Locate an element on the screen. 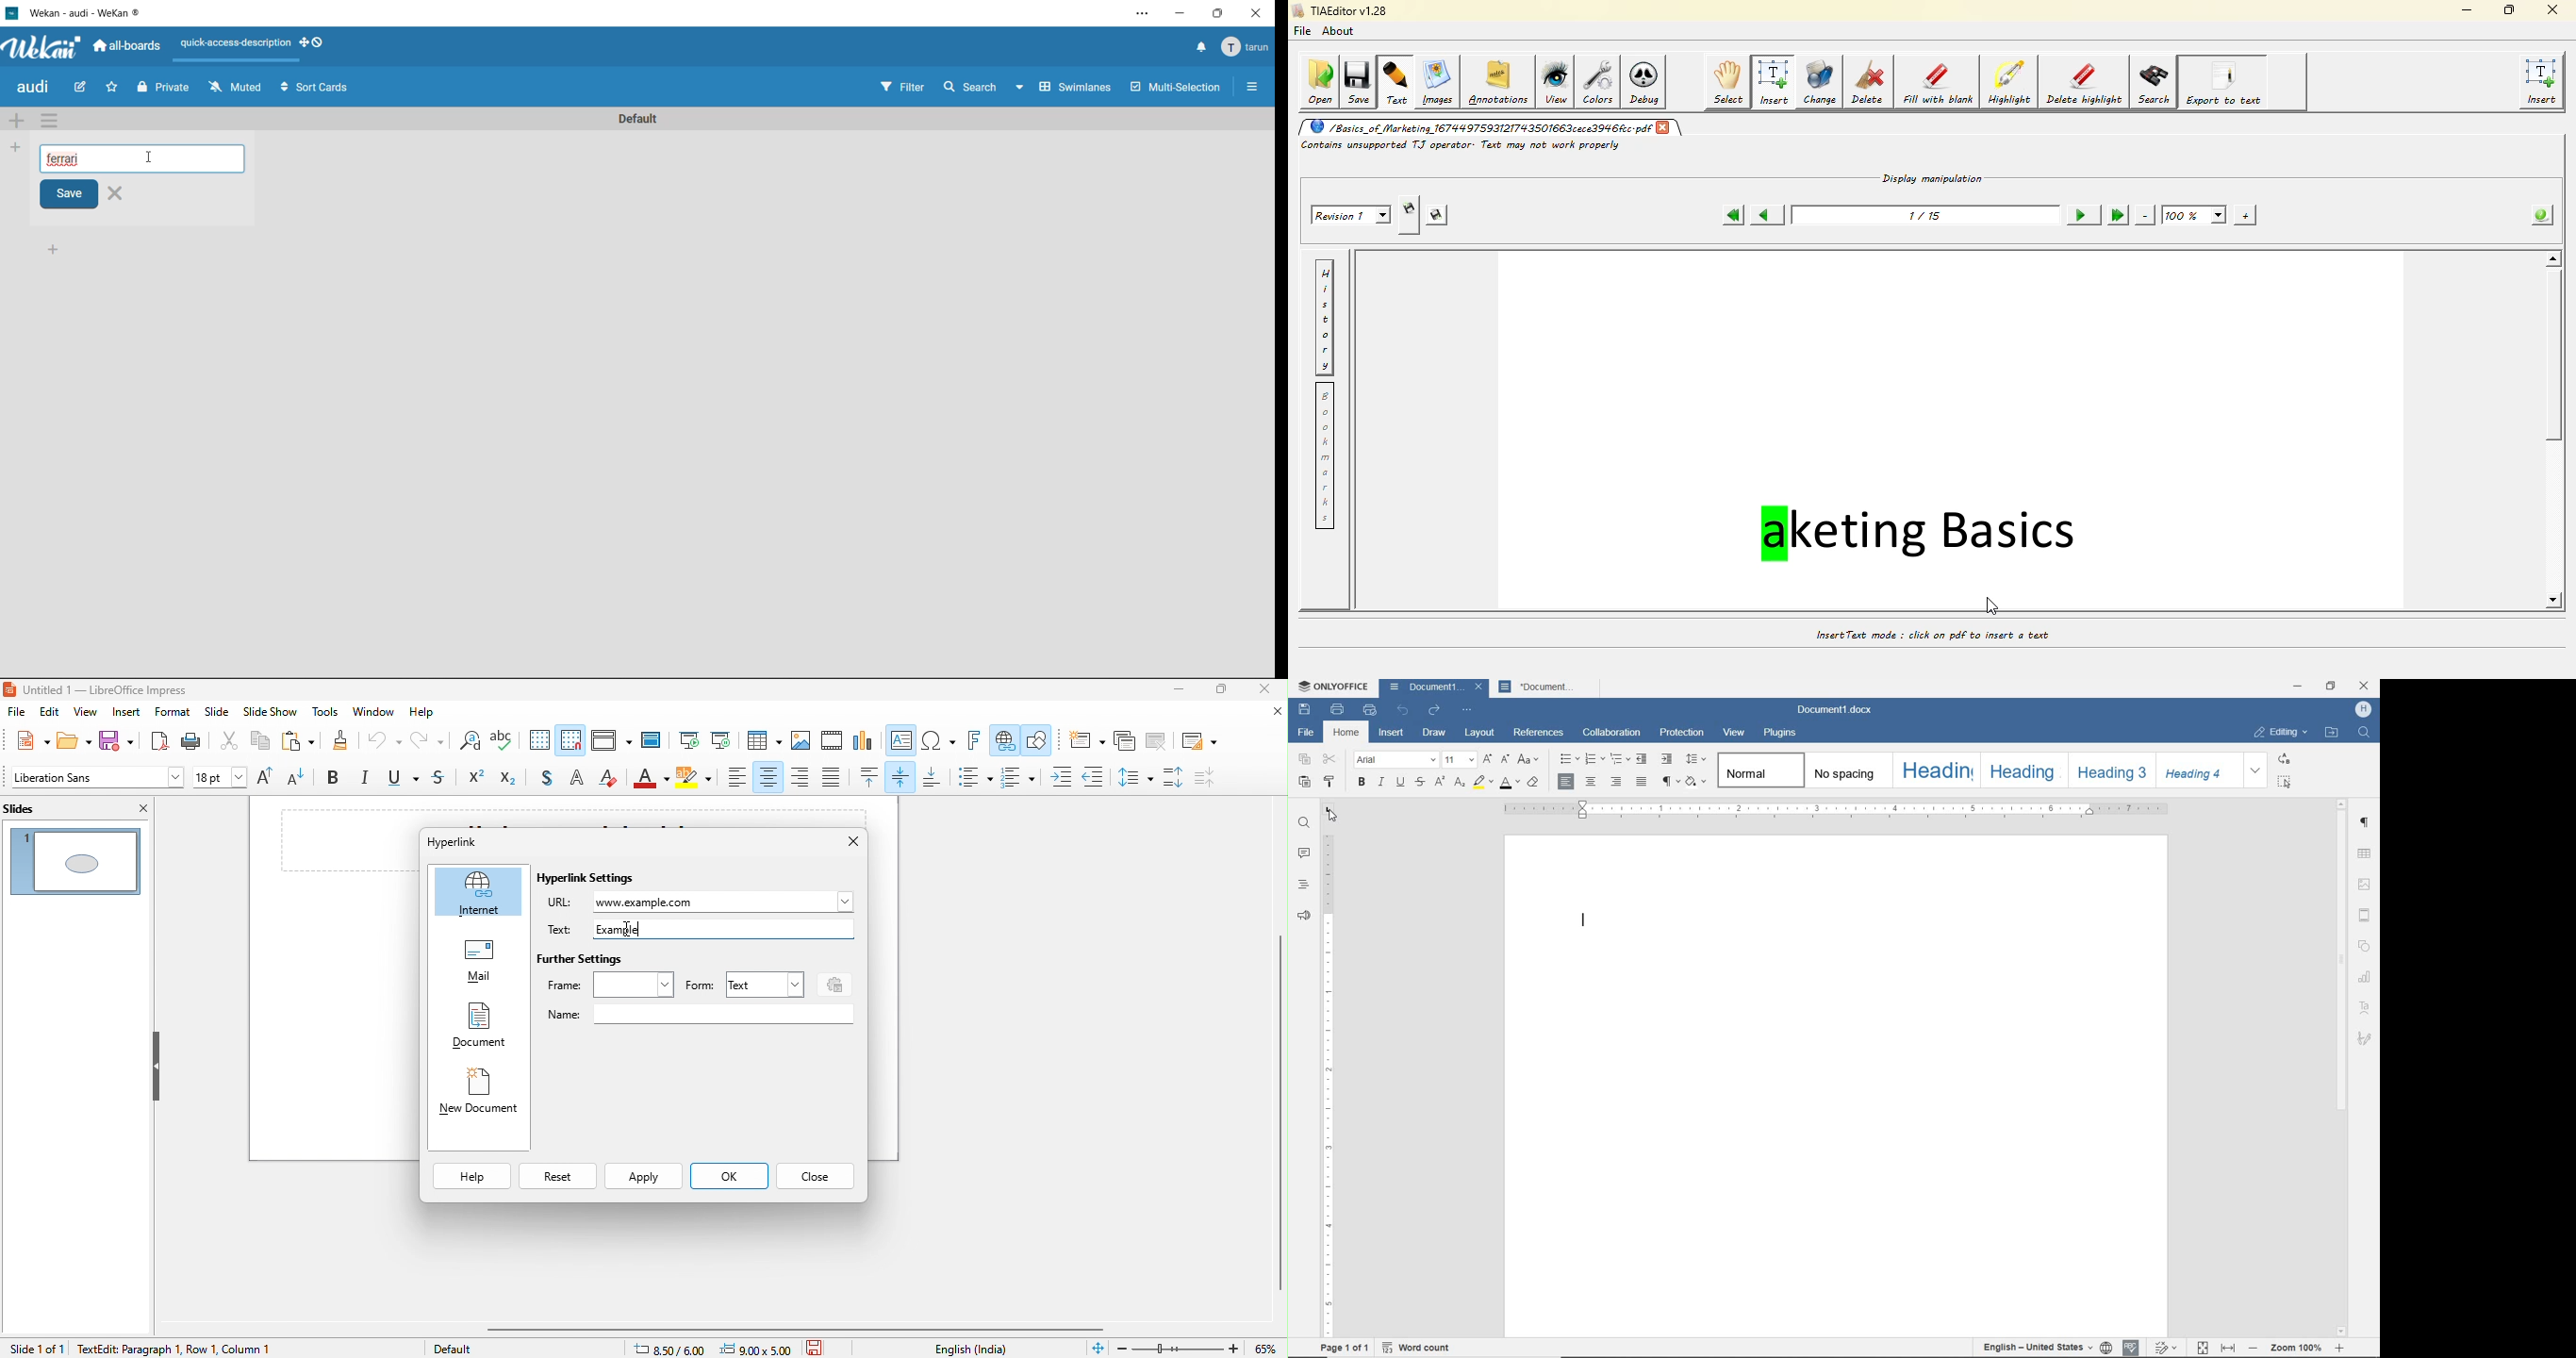 The width and height of the screenshot is (2576, 1372). NORMAL is located at coordinates (1758, 770).